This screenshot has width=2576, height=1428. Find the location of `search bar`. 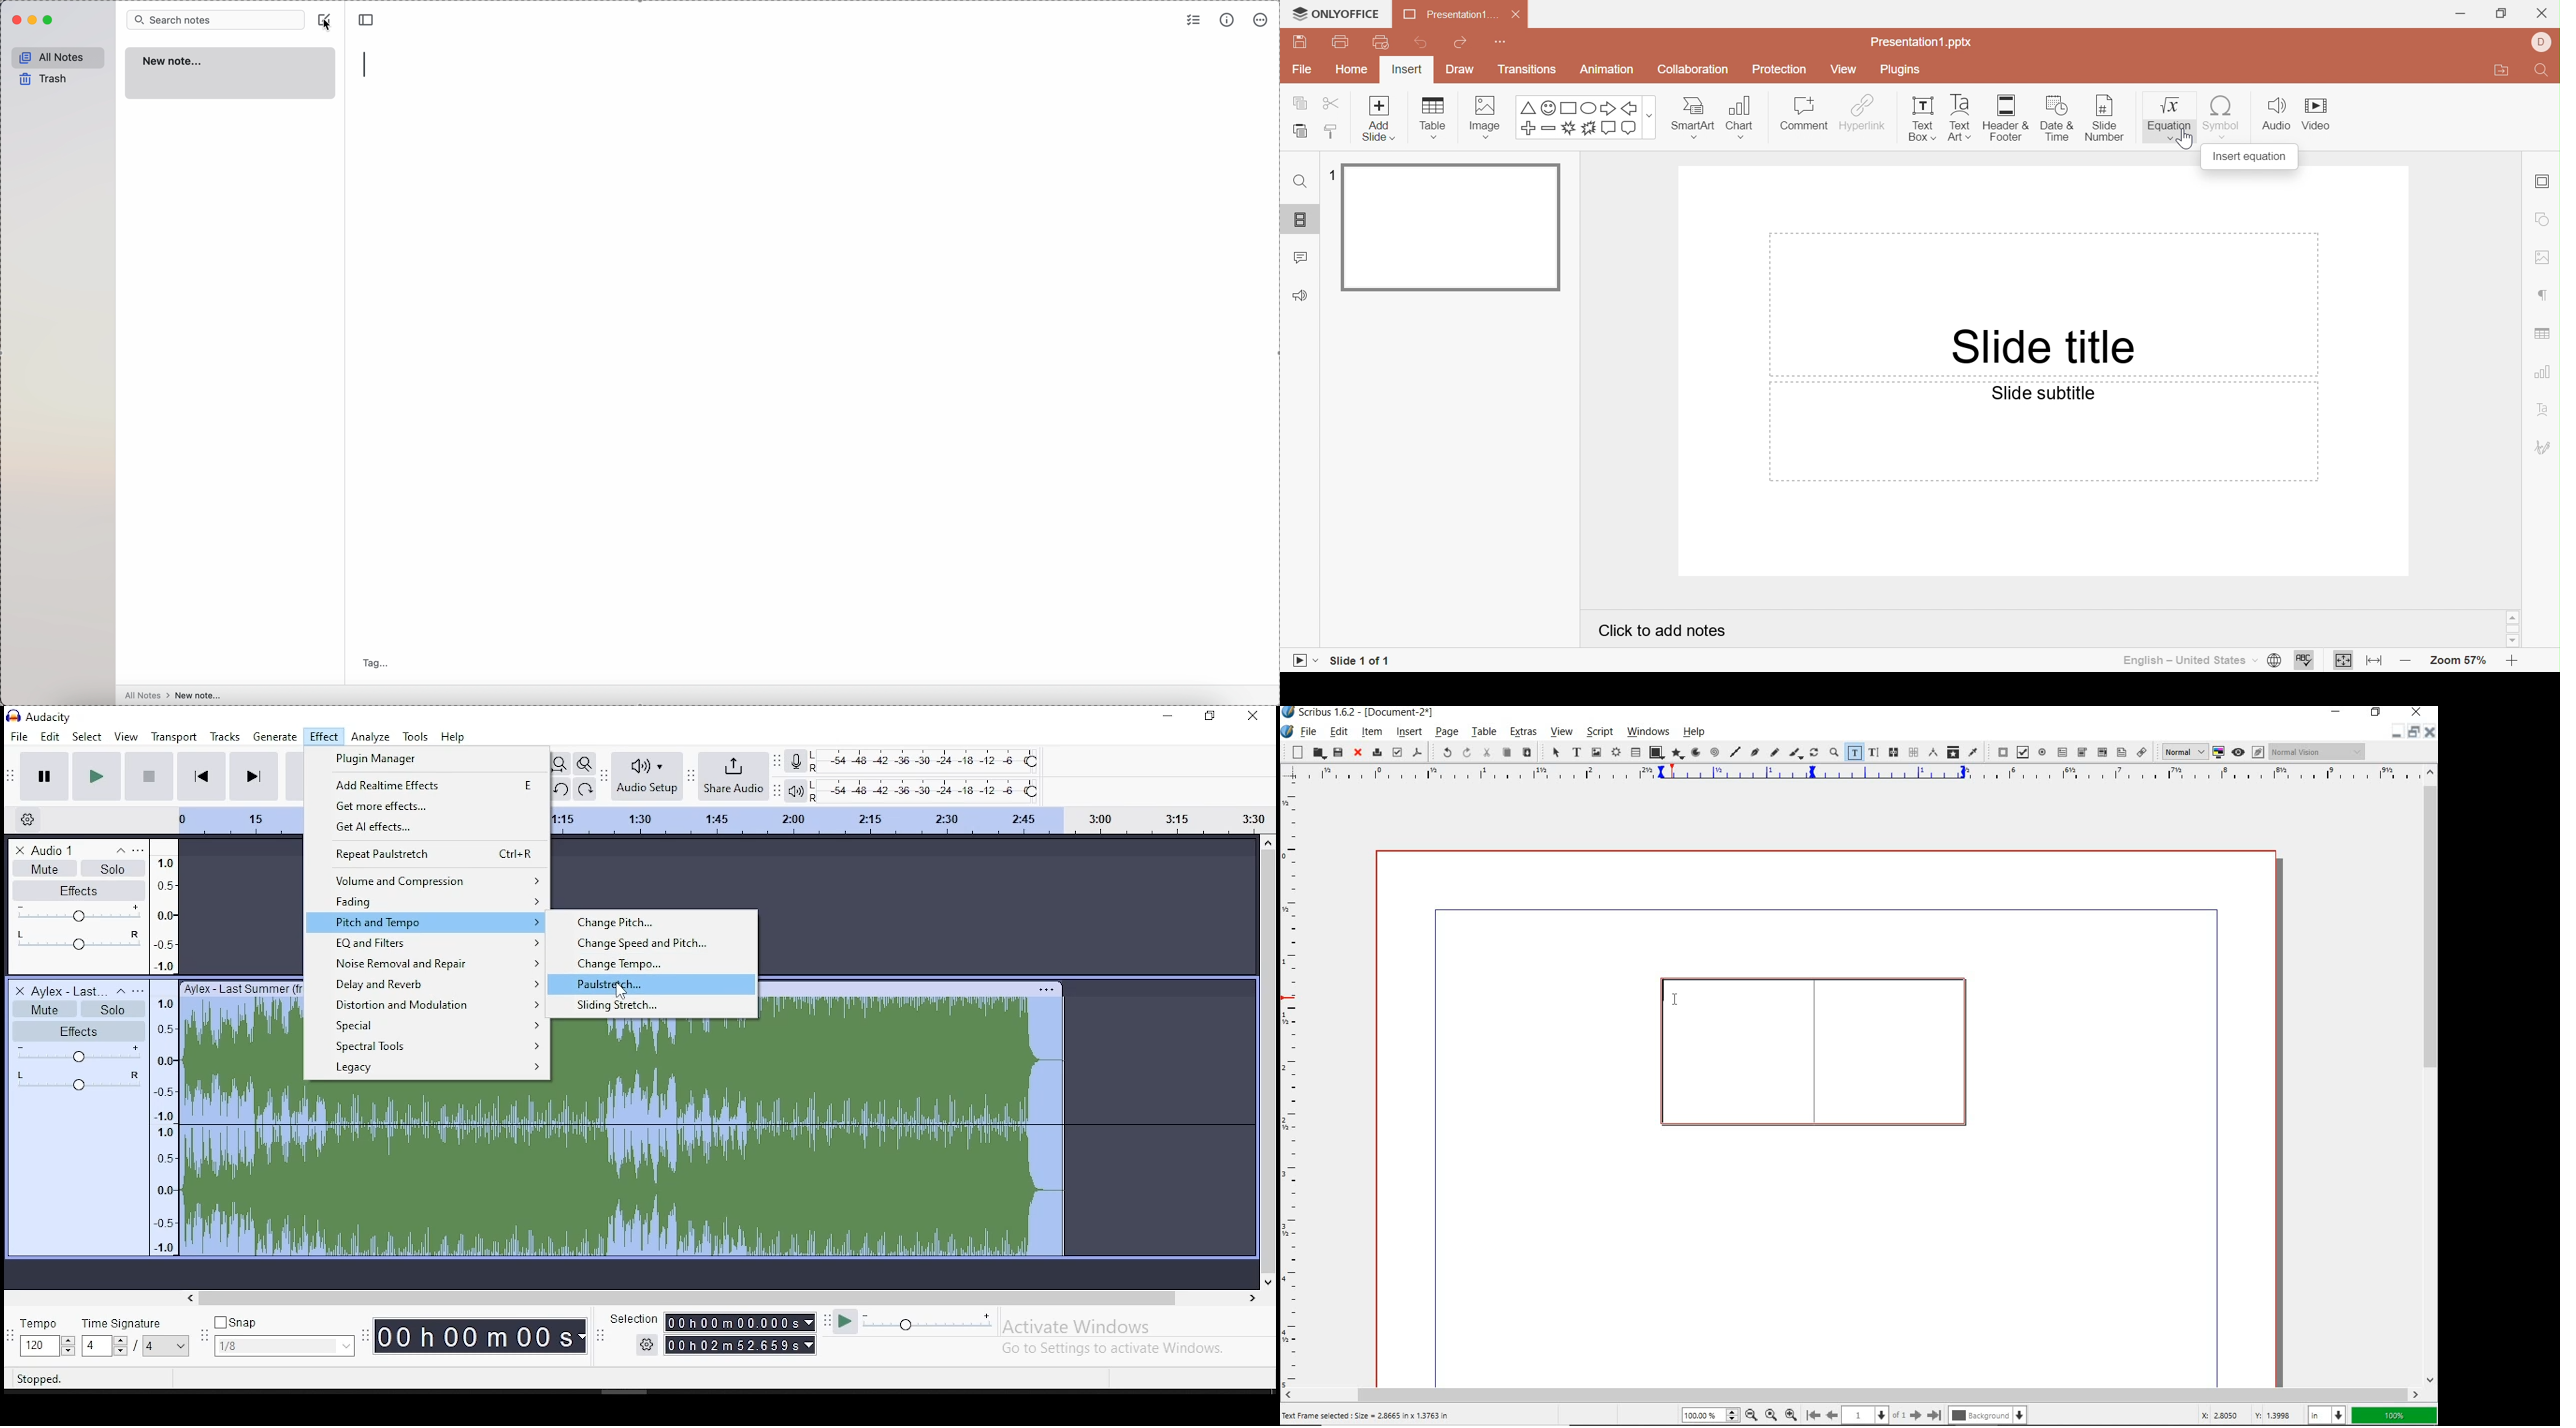

search bar is located at coordinates (214, 19).